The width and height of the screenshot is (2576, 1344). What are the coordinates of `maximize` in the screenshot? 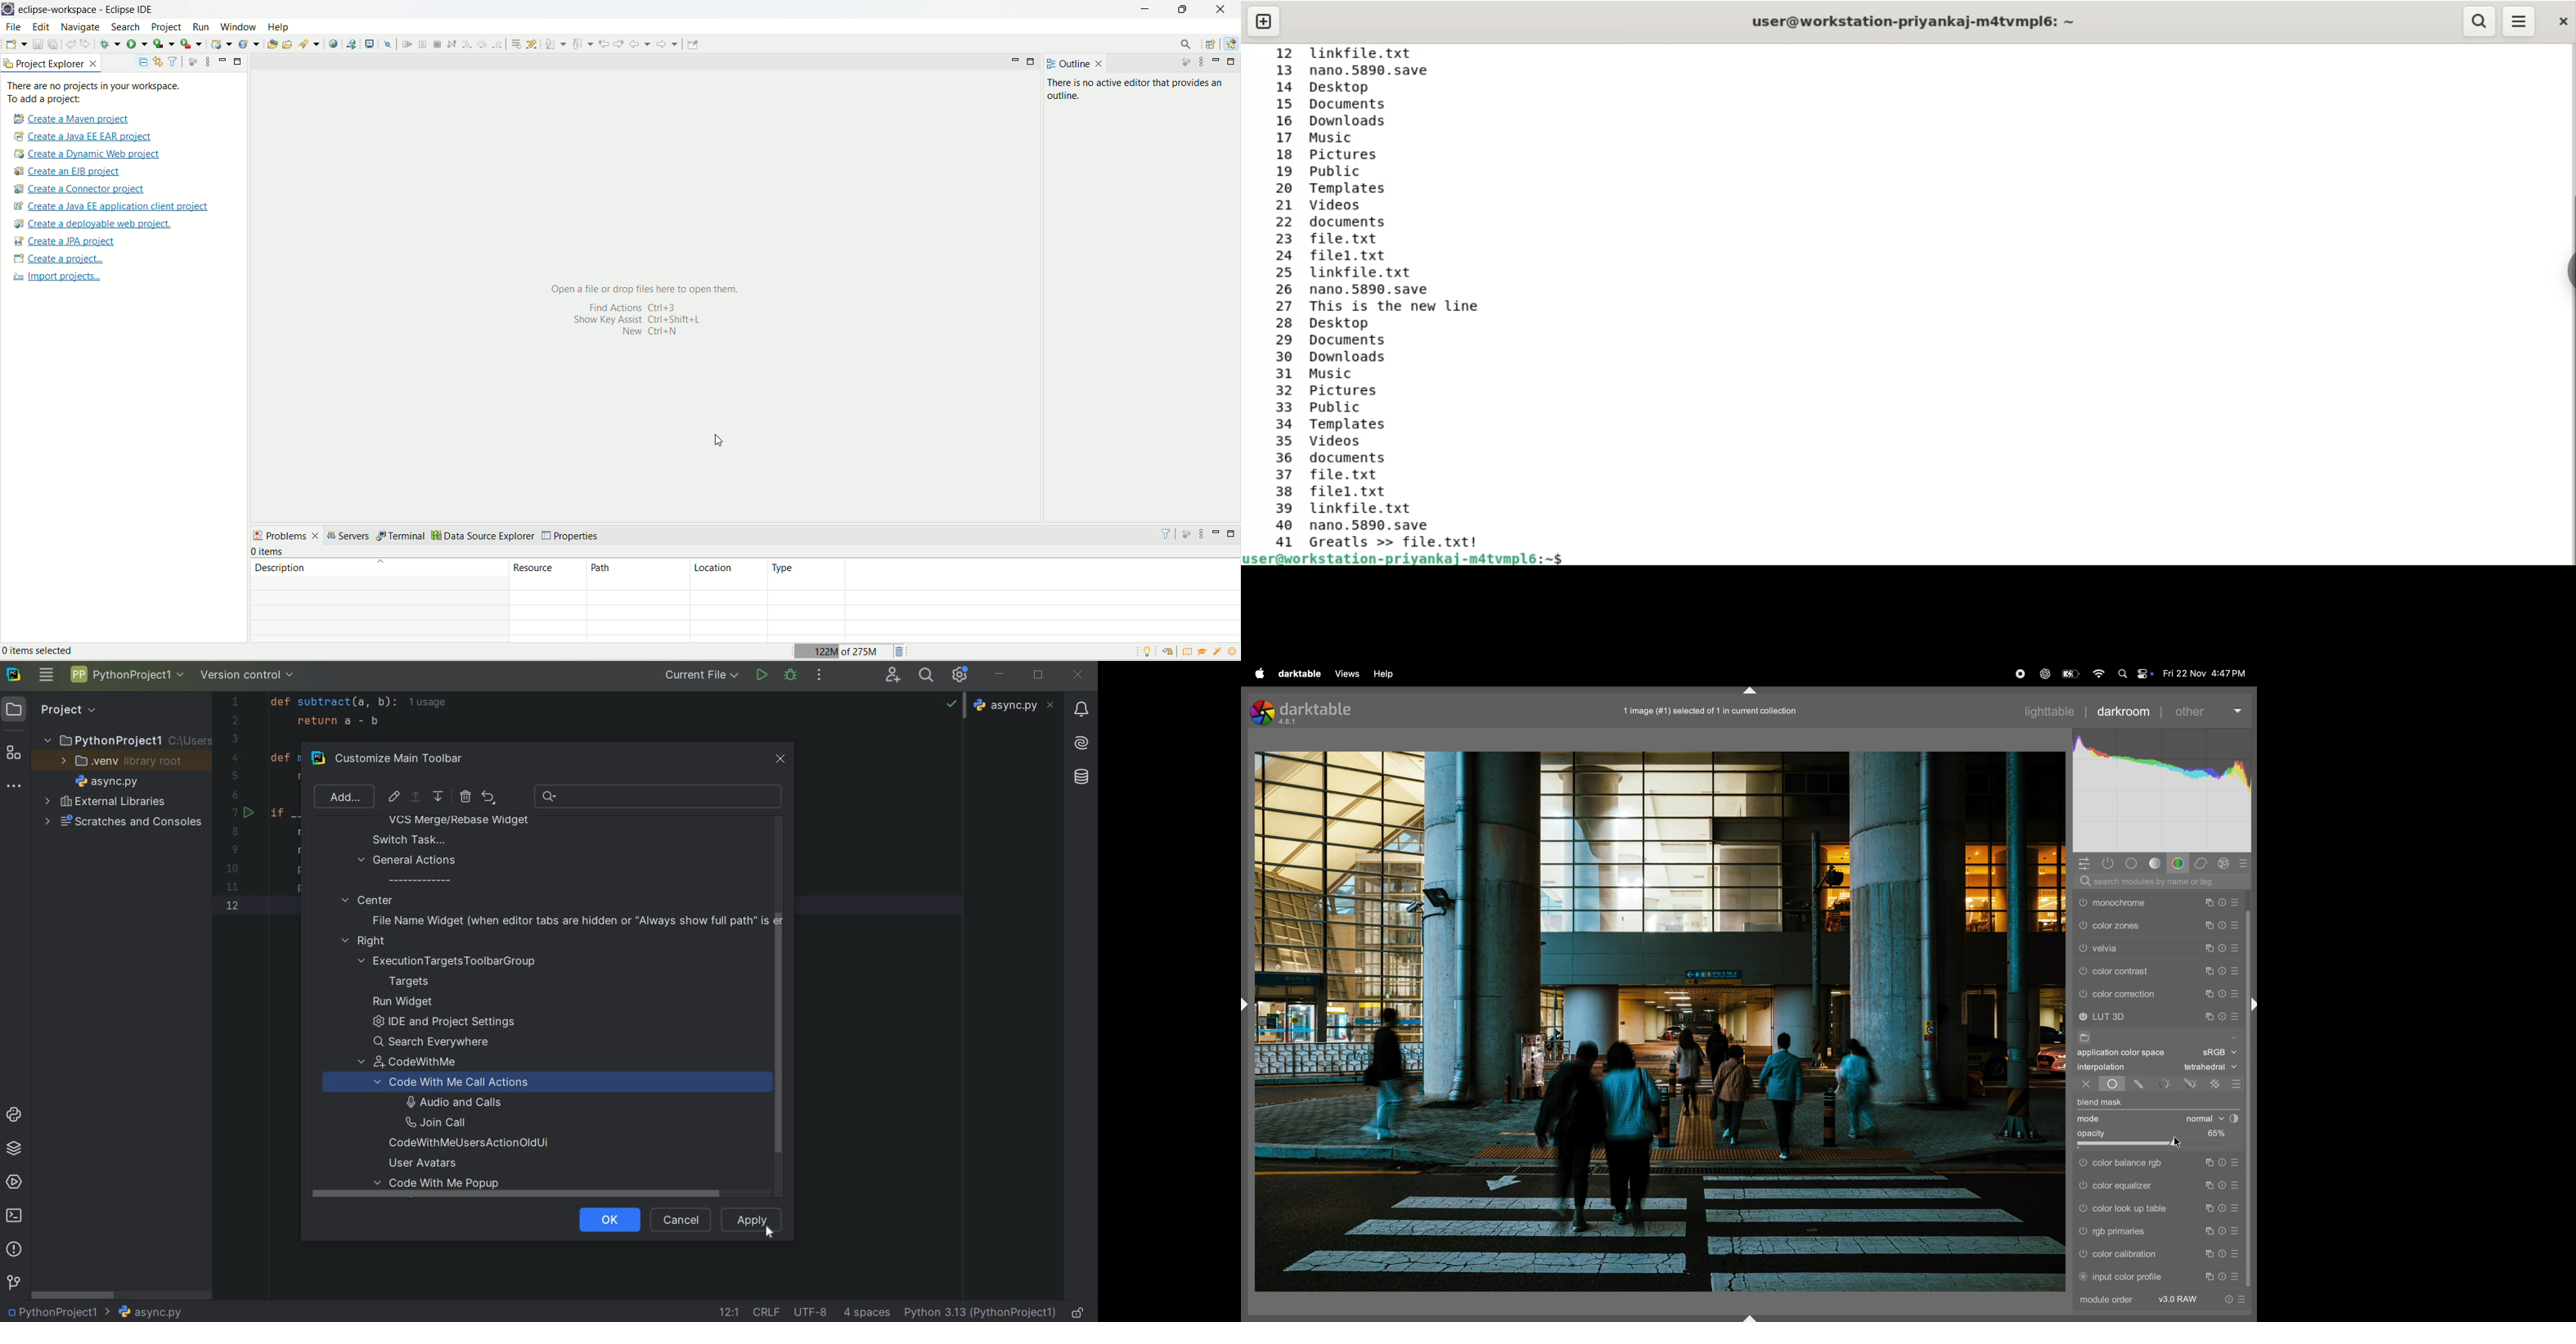 It's located at (1186, 12).